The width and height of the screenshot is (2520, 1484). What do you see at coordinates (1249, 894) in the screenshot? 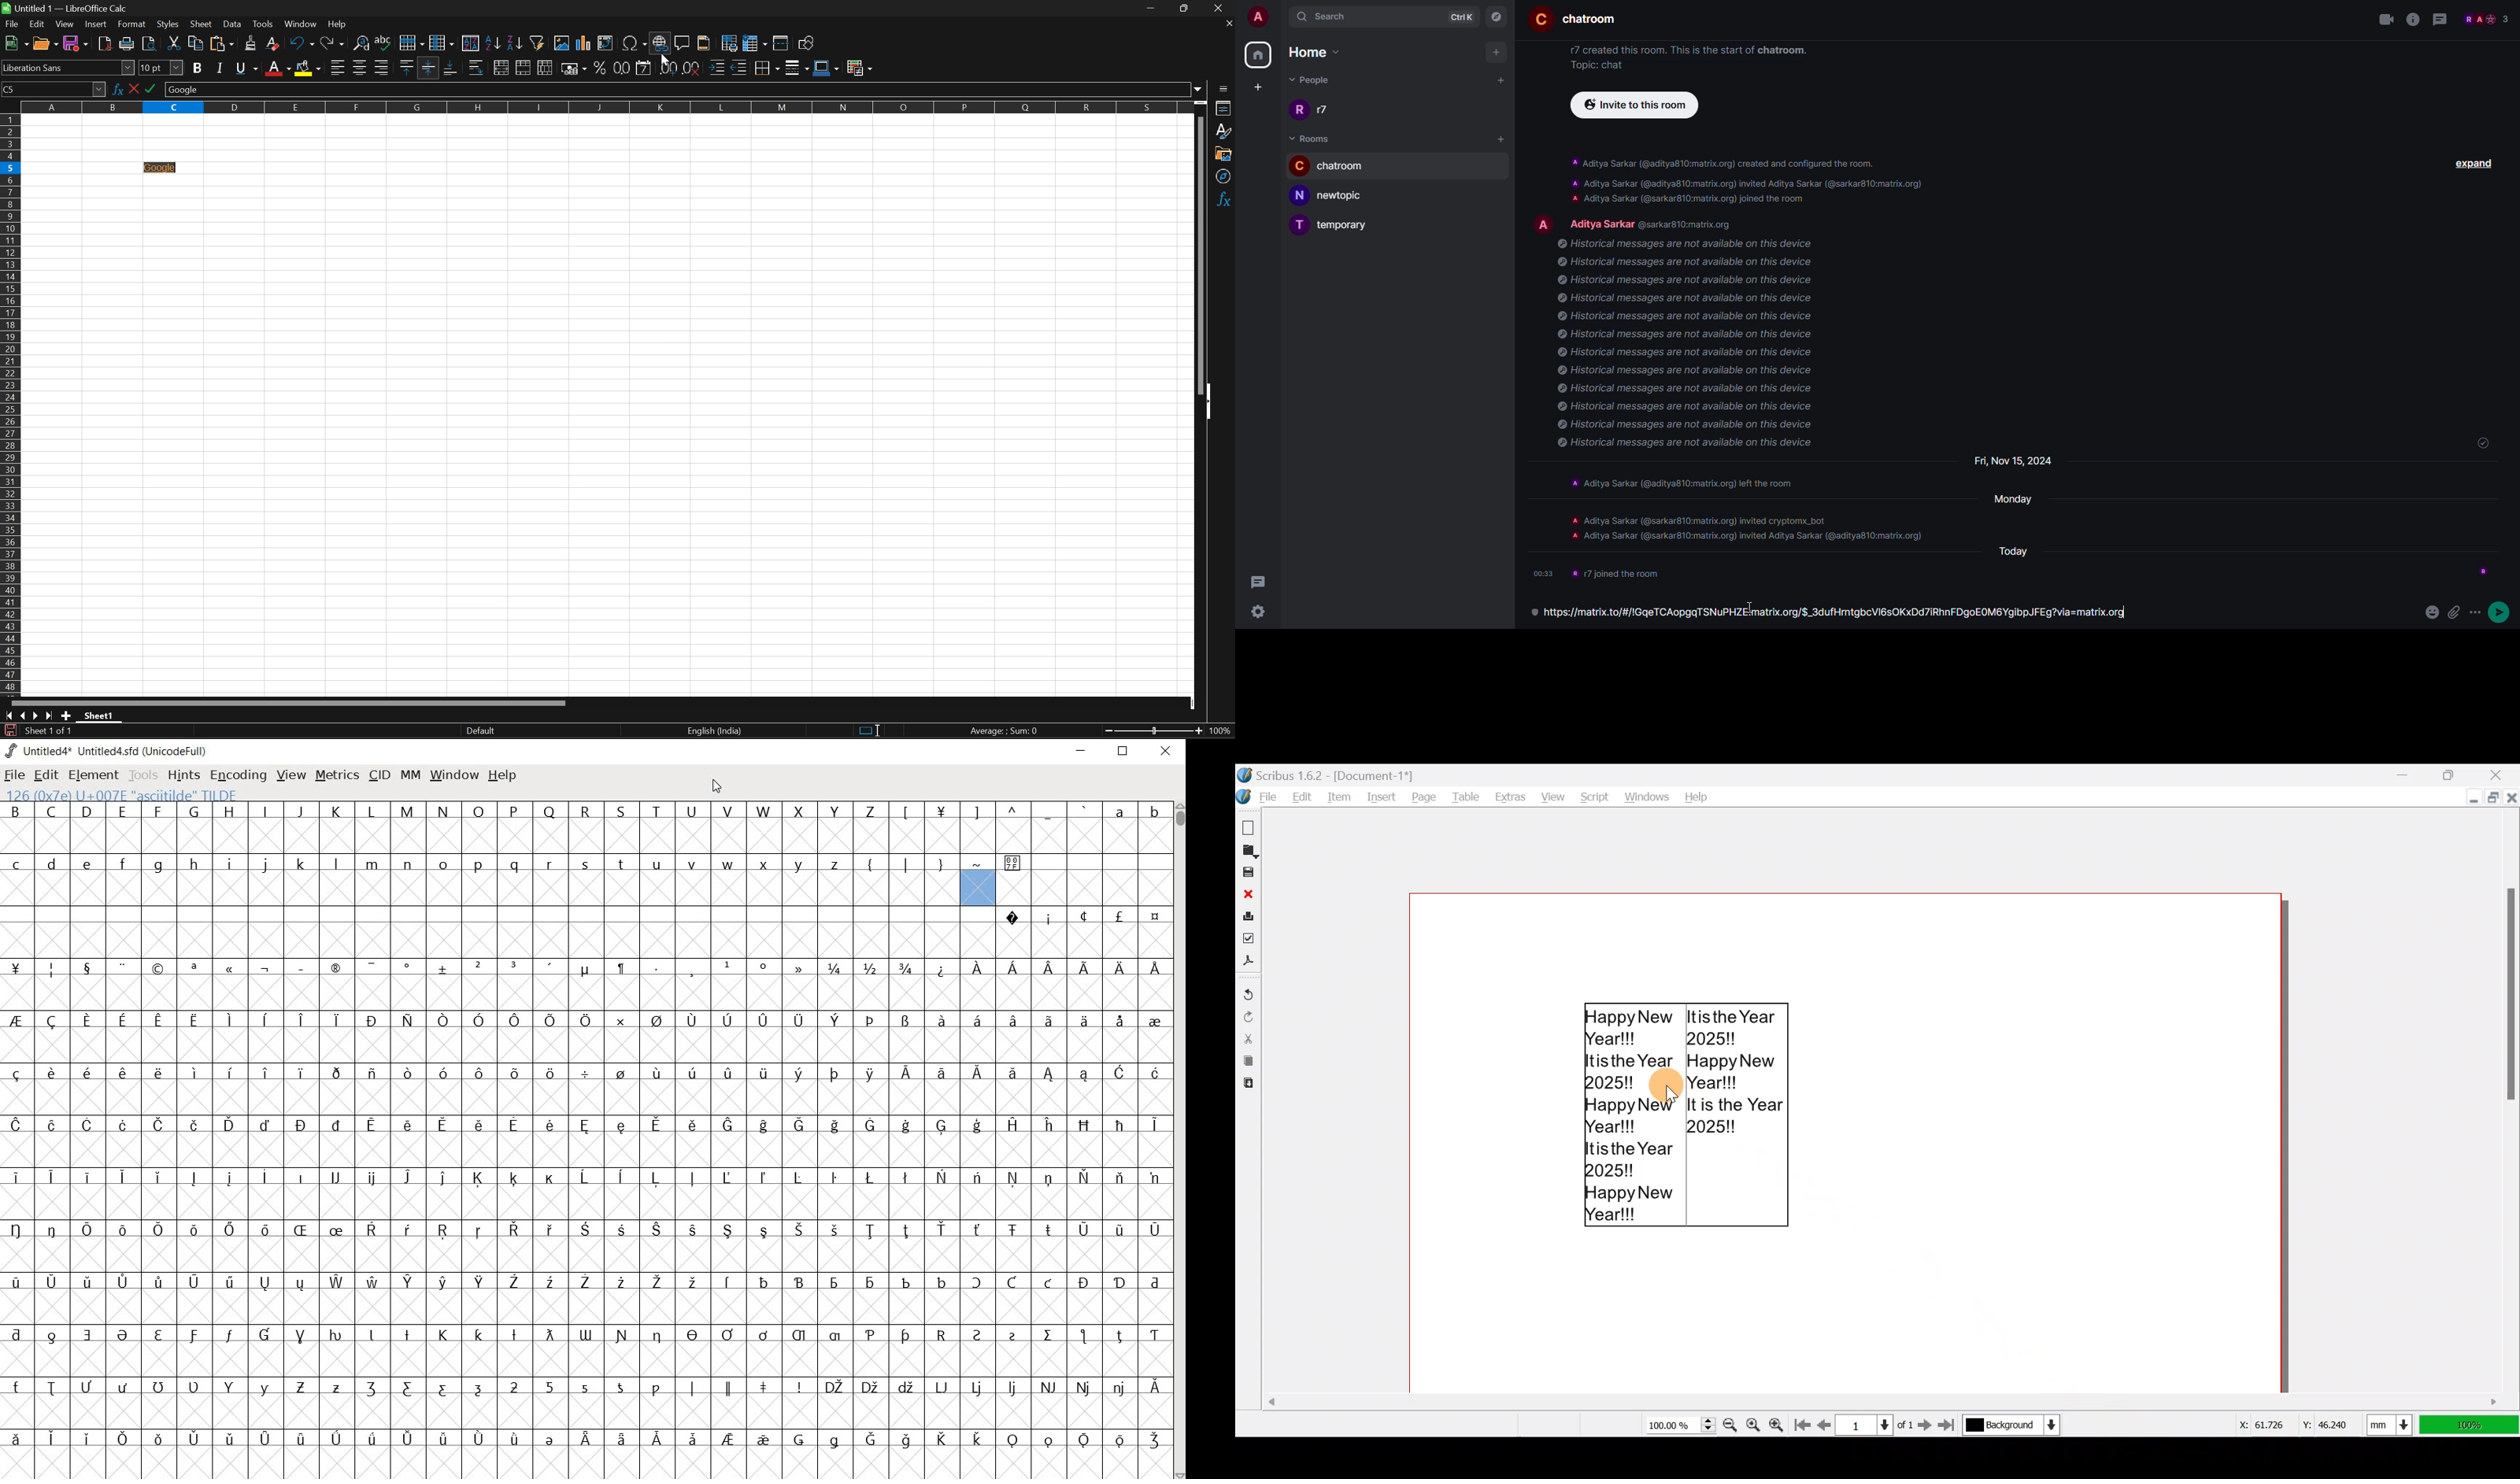
I see `Close` at bounding box center [1249, 894].